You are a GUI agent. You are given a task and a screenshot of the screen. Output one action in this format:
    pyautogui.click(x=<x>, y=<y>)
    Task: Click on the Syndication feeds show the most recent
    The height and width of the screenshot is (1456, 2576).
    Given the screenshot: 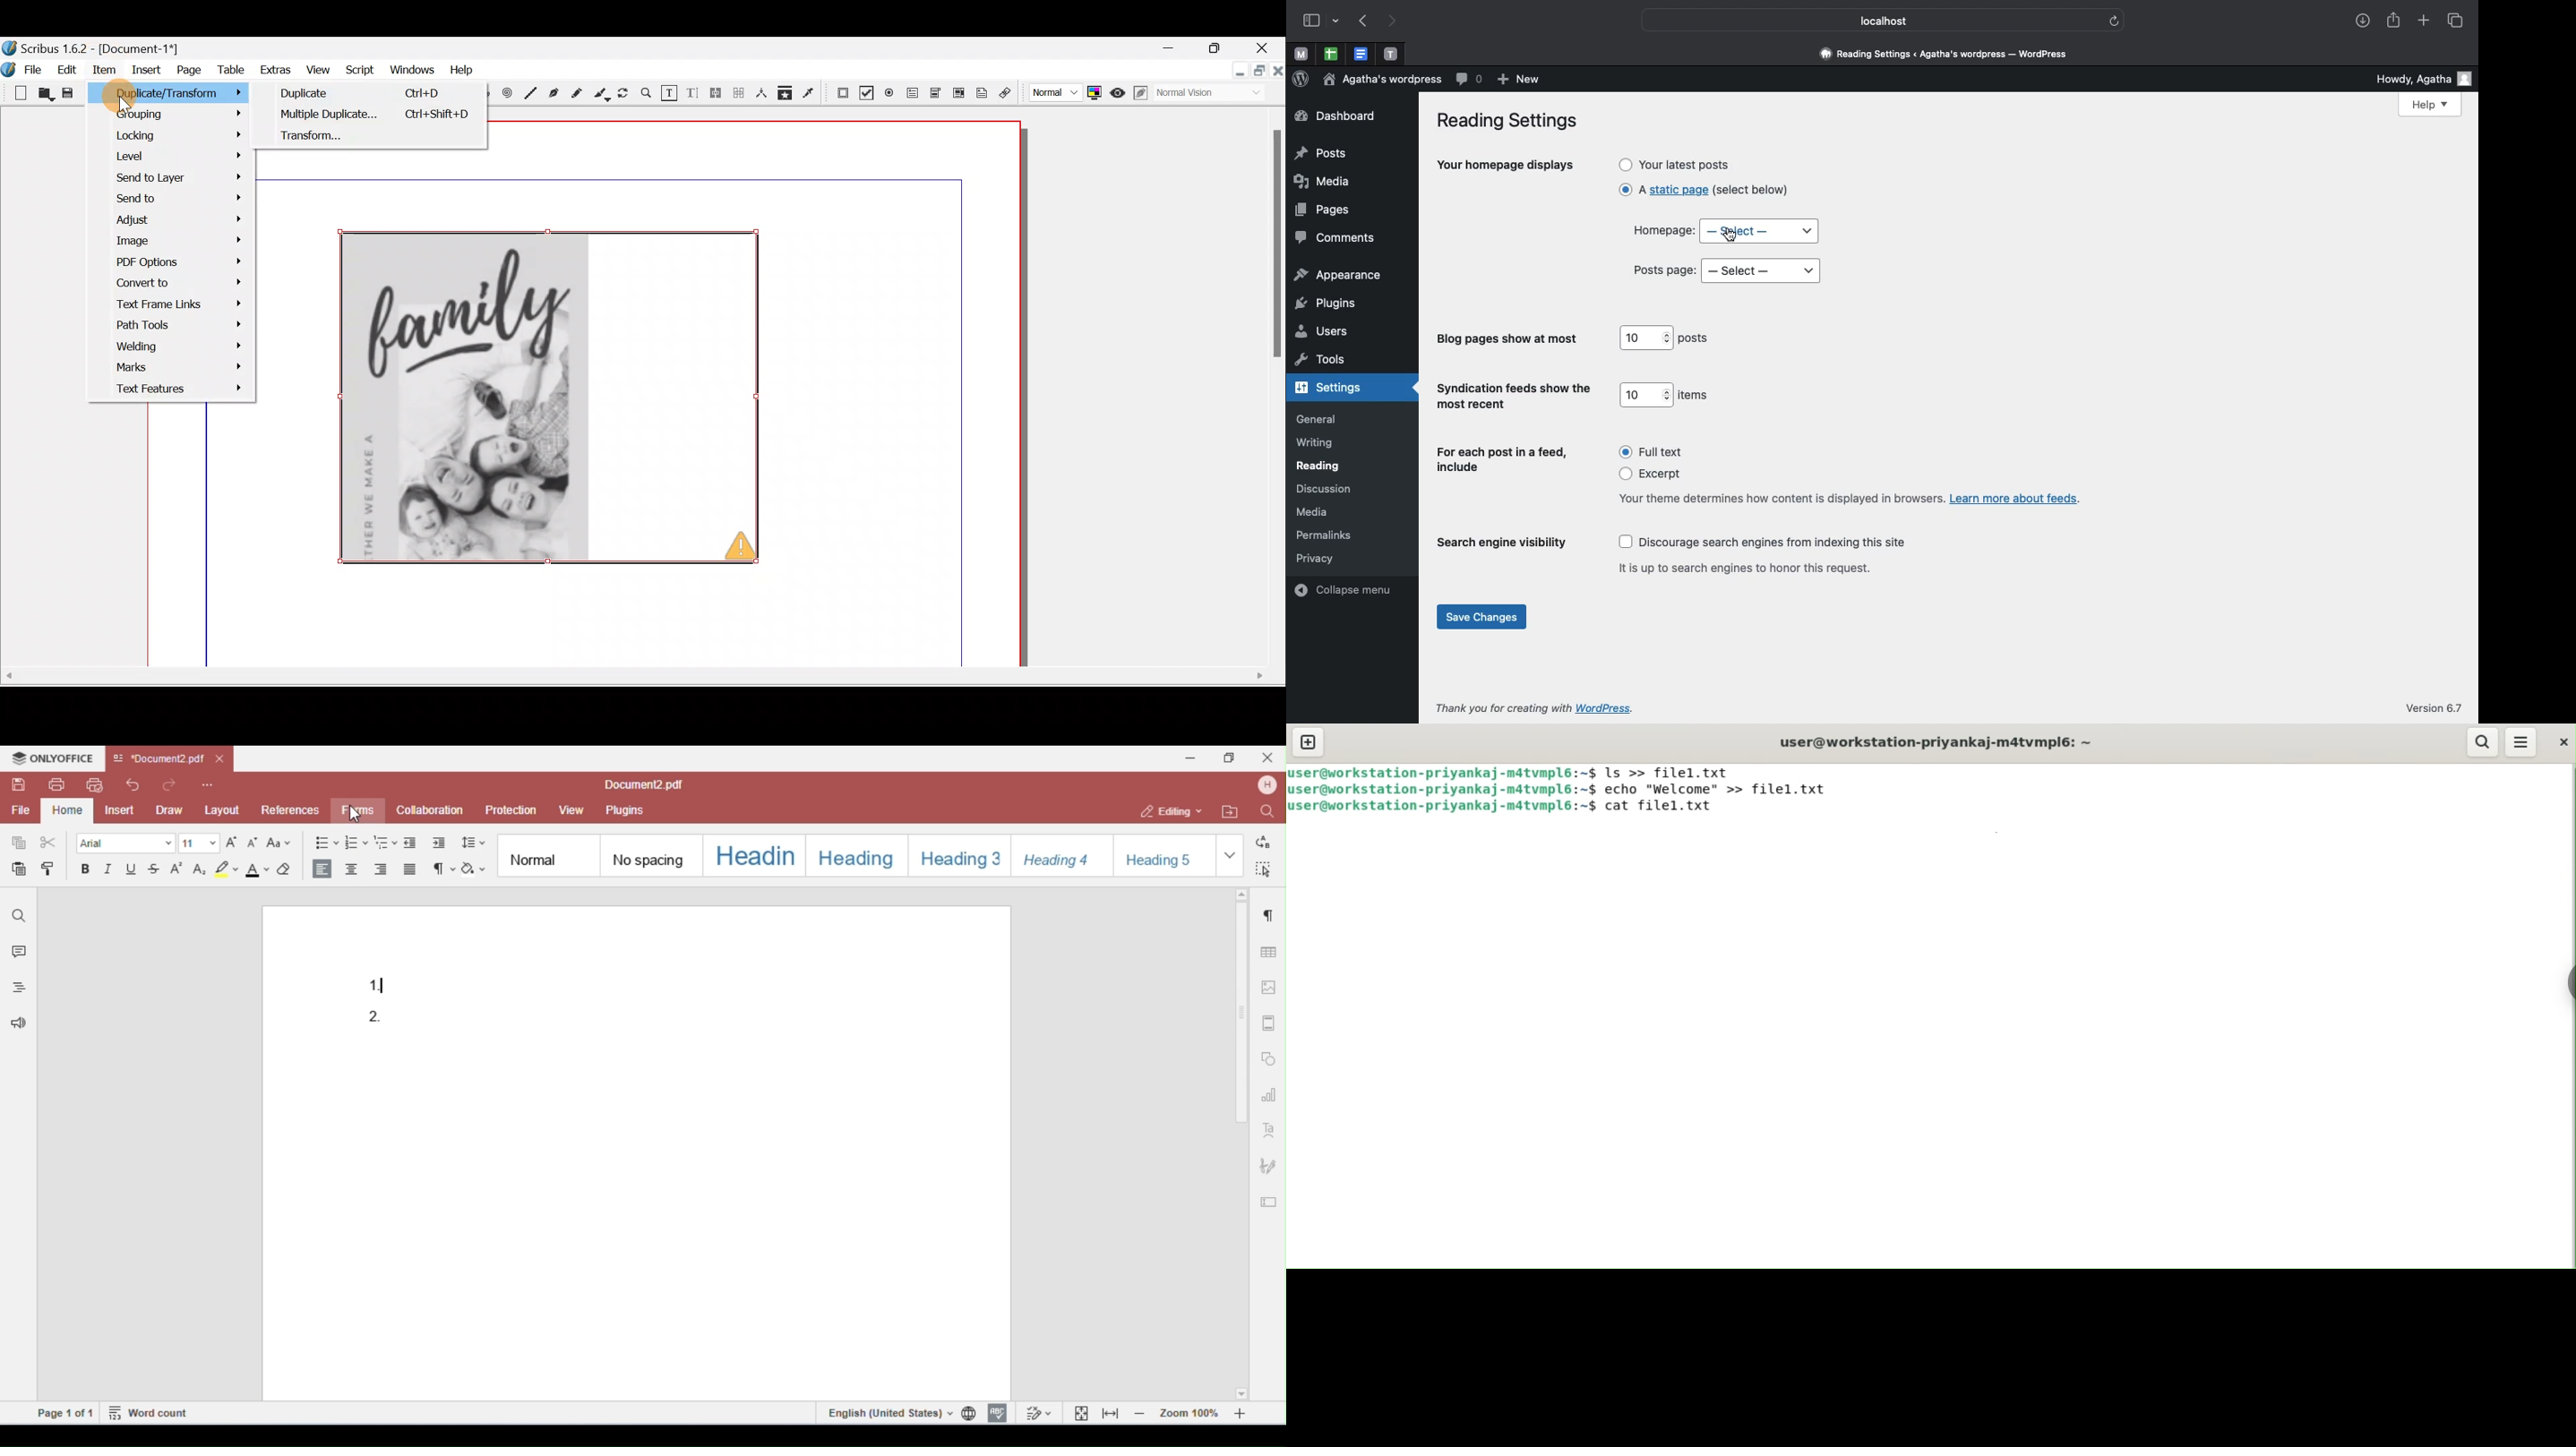 What is the action you would take?
    pyautogui.click(x=1515, y=397)
    